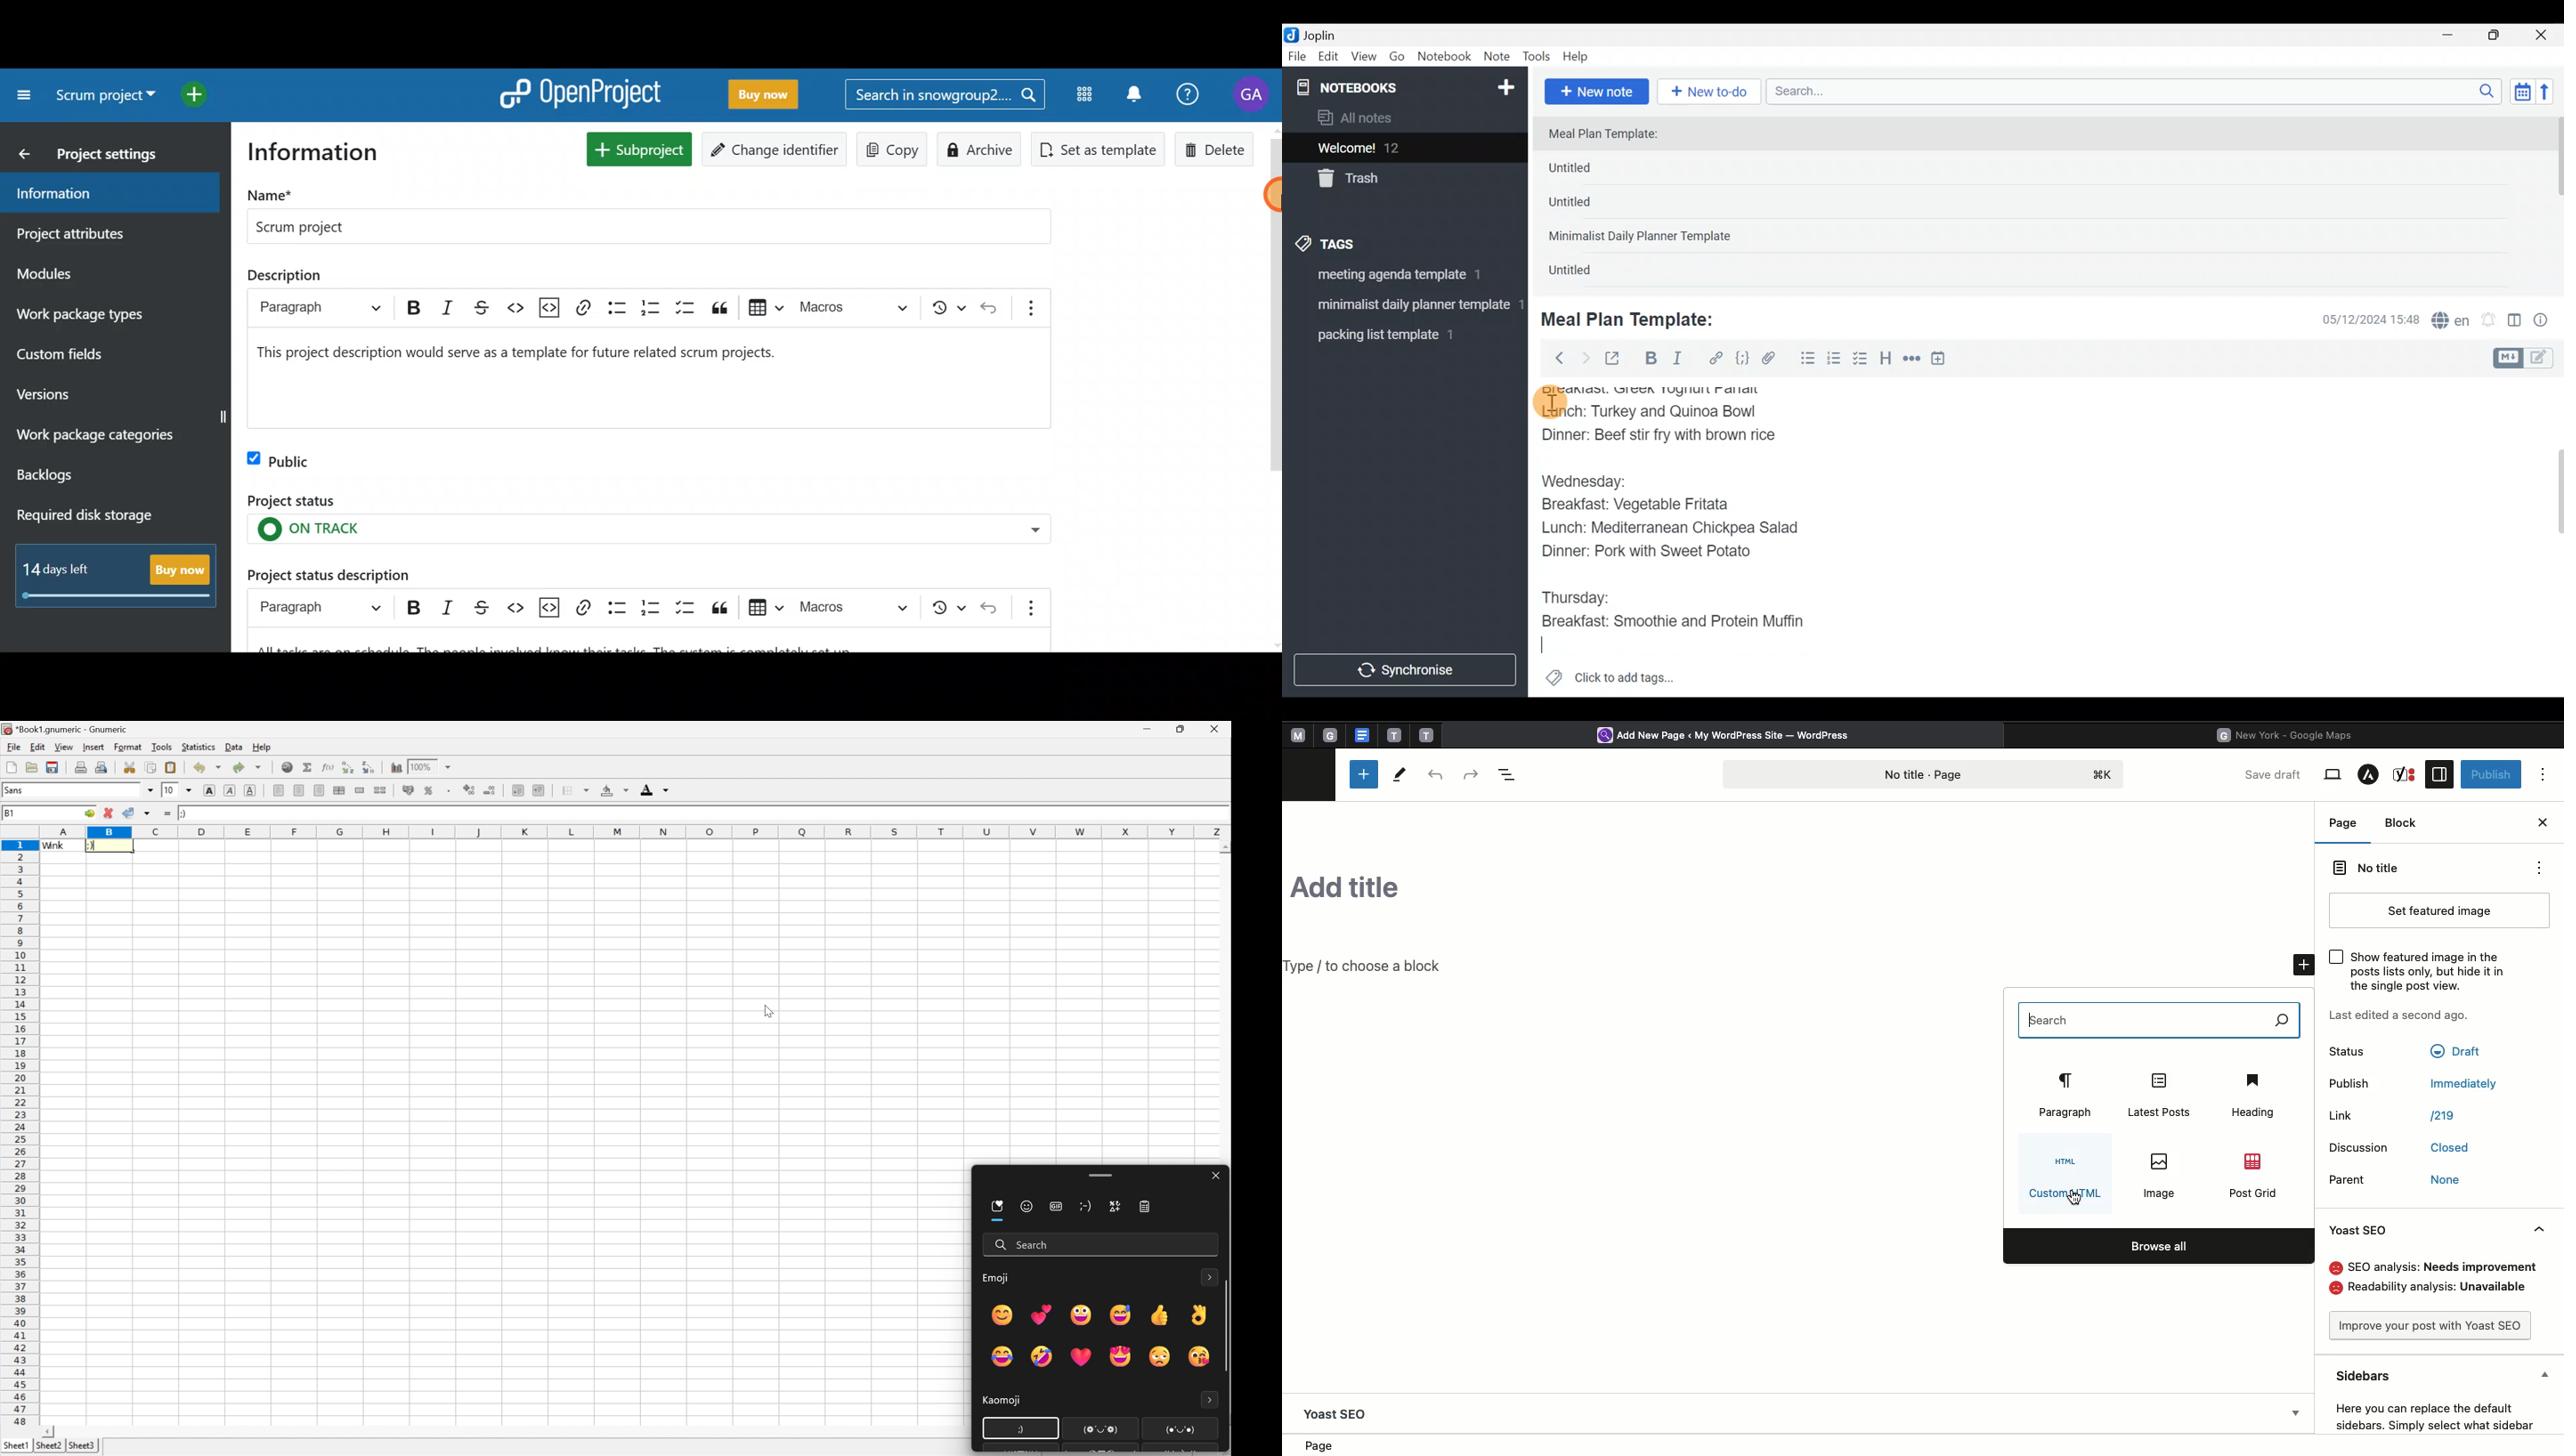 This screenshot has height=1456, width=2576. Describe the element at coordinates (1644, 238) in the screenshot. I see `Minimalist Daily Planner Template` at that location.